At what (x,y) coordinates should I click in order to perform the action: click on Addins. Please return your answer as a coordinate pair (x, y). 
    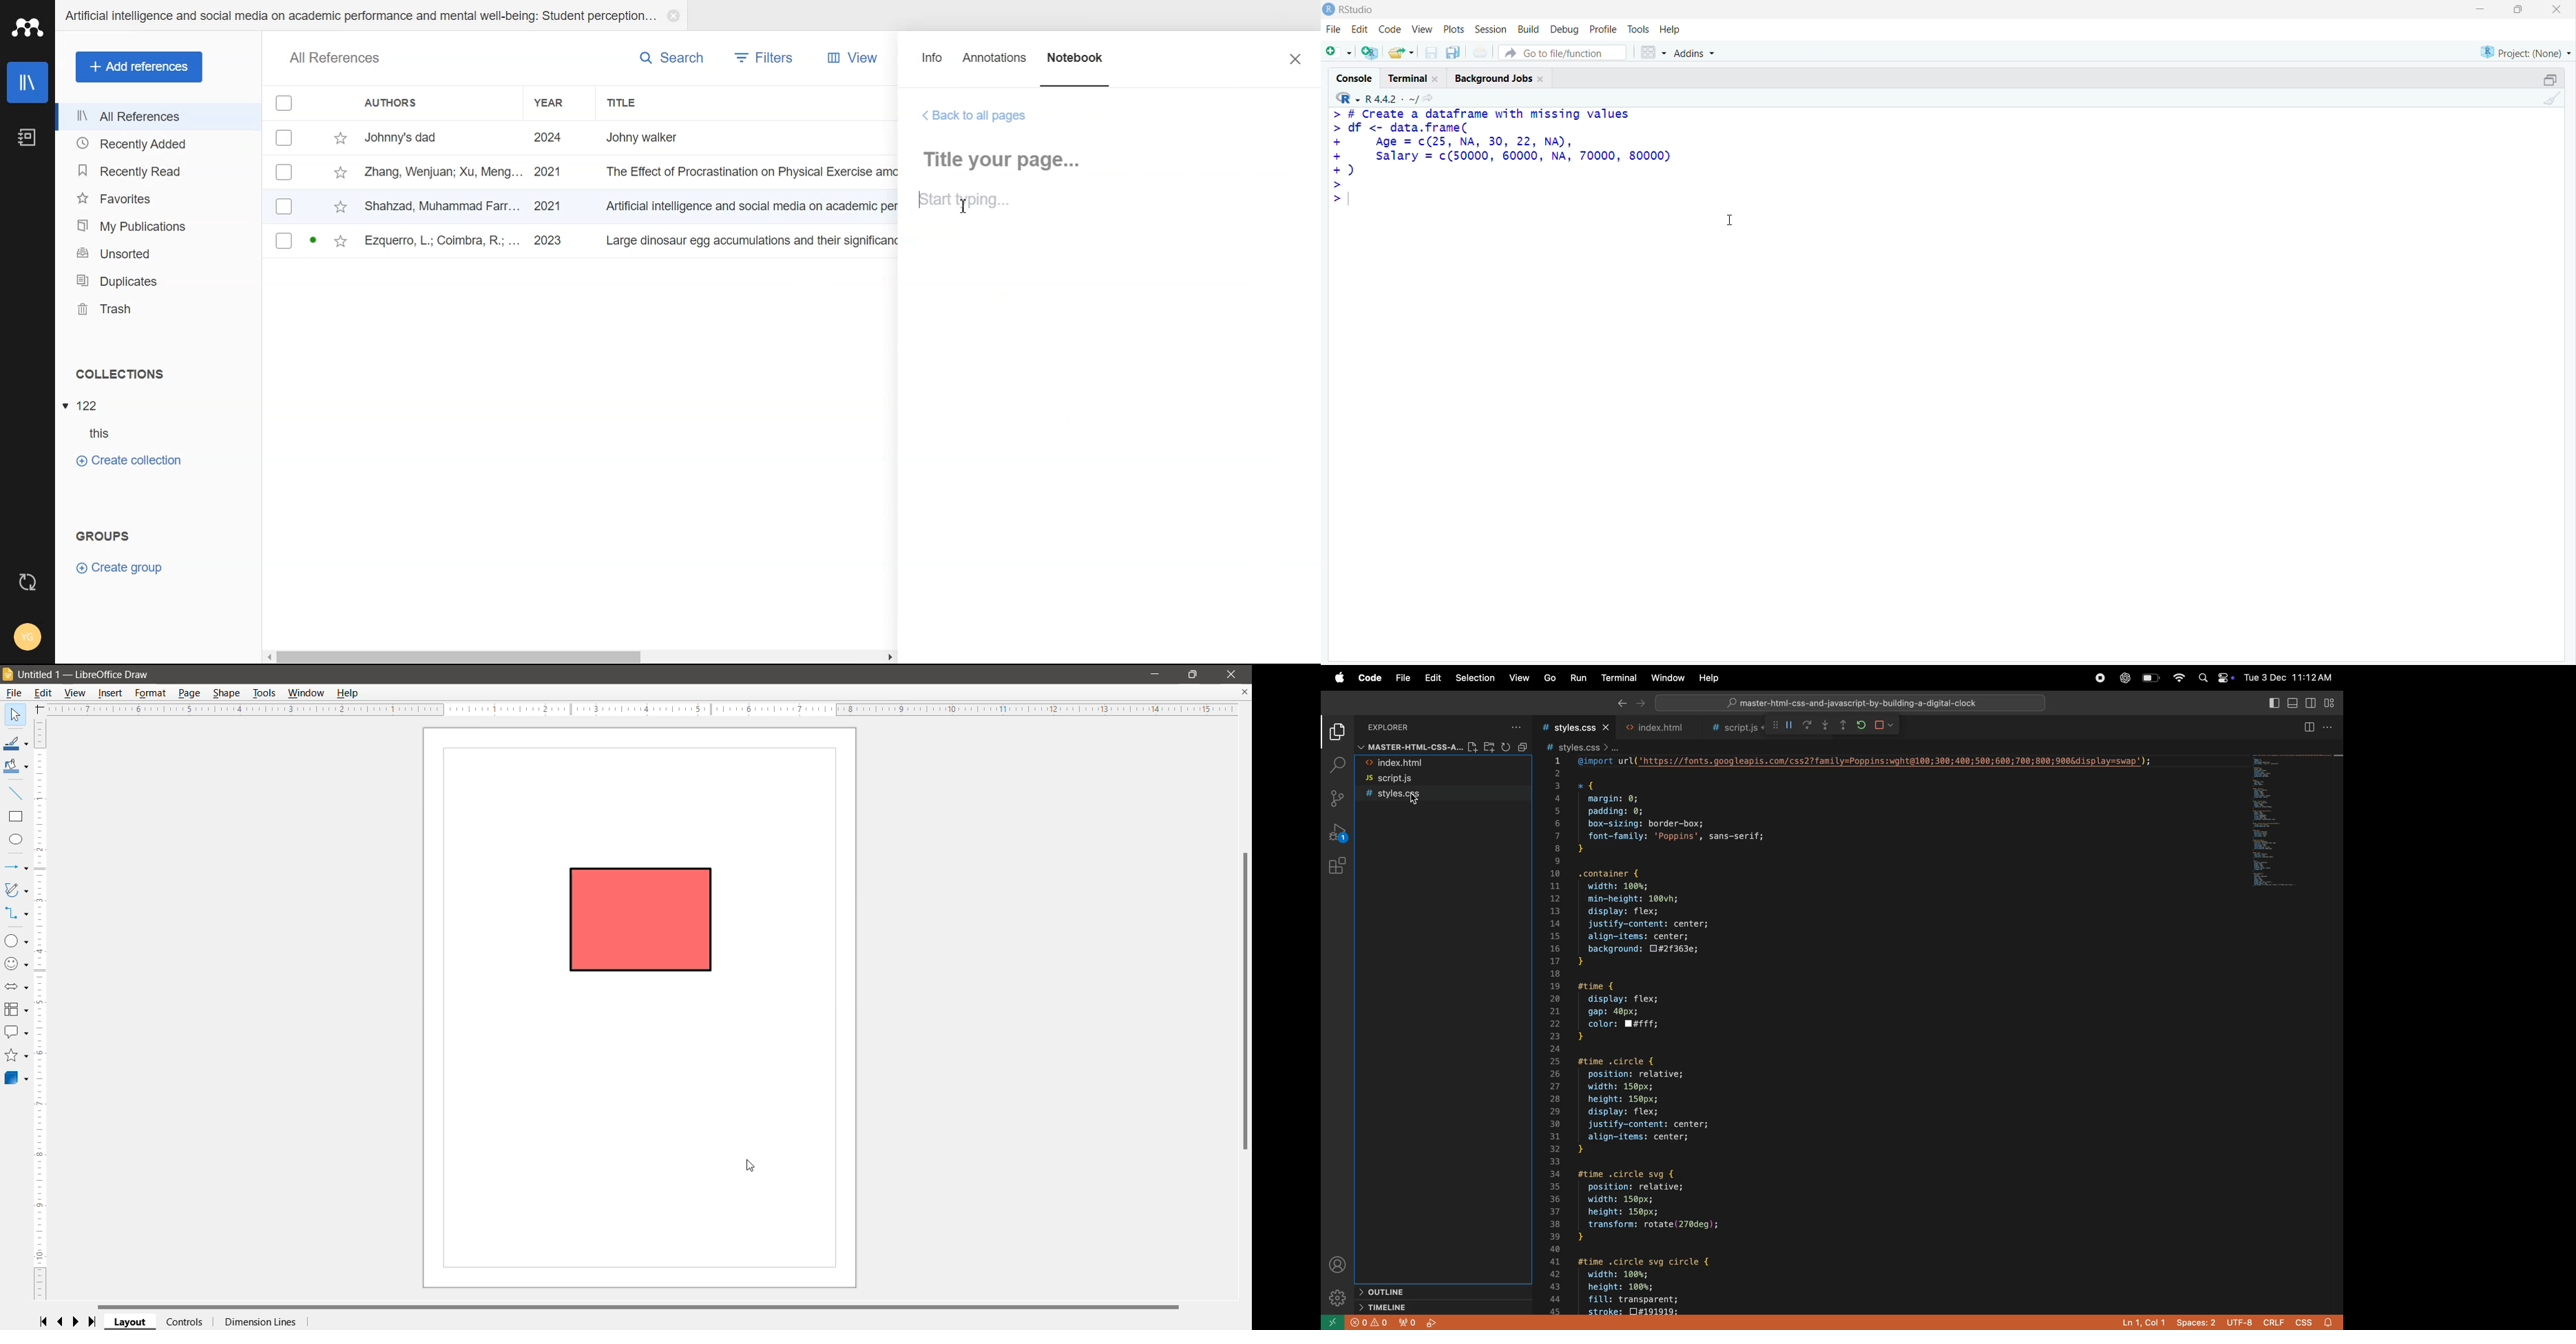
    Looking at the image, I should click on (1695, 51).